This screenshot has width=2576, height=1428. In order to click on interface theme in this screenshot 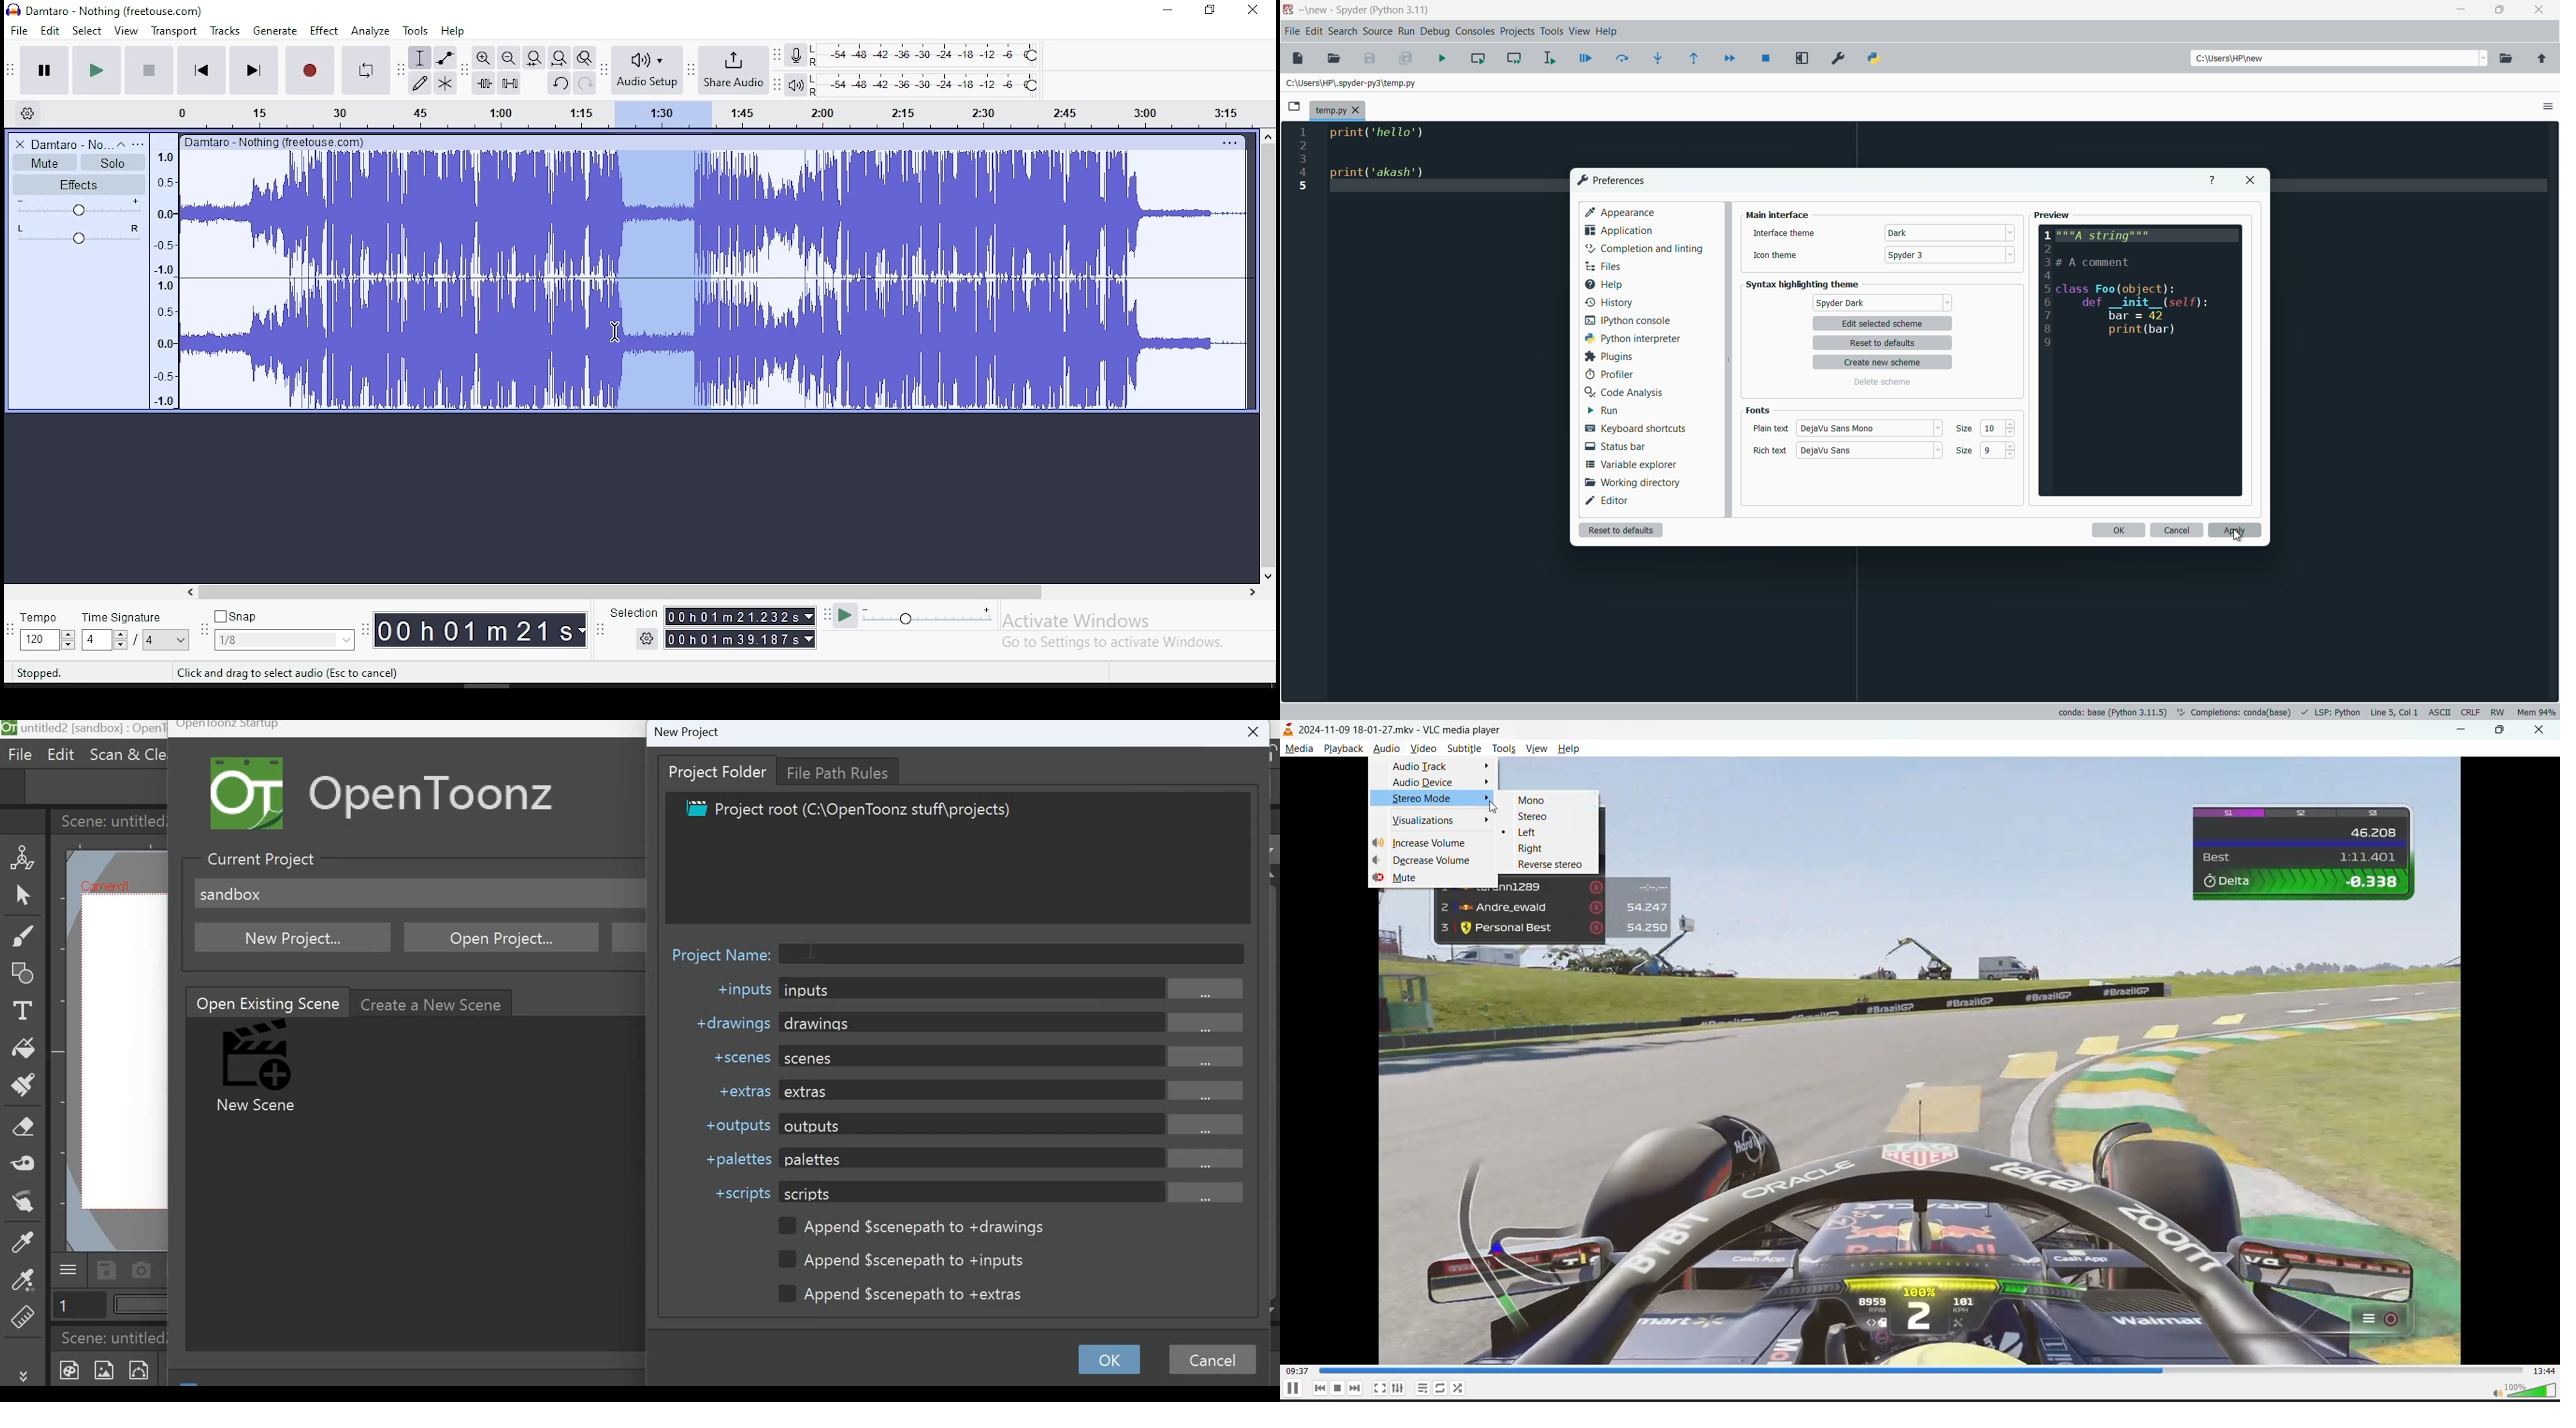, I will do `click(1783, 233)`.